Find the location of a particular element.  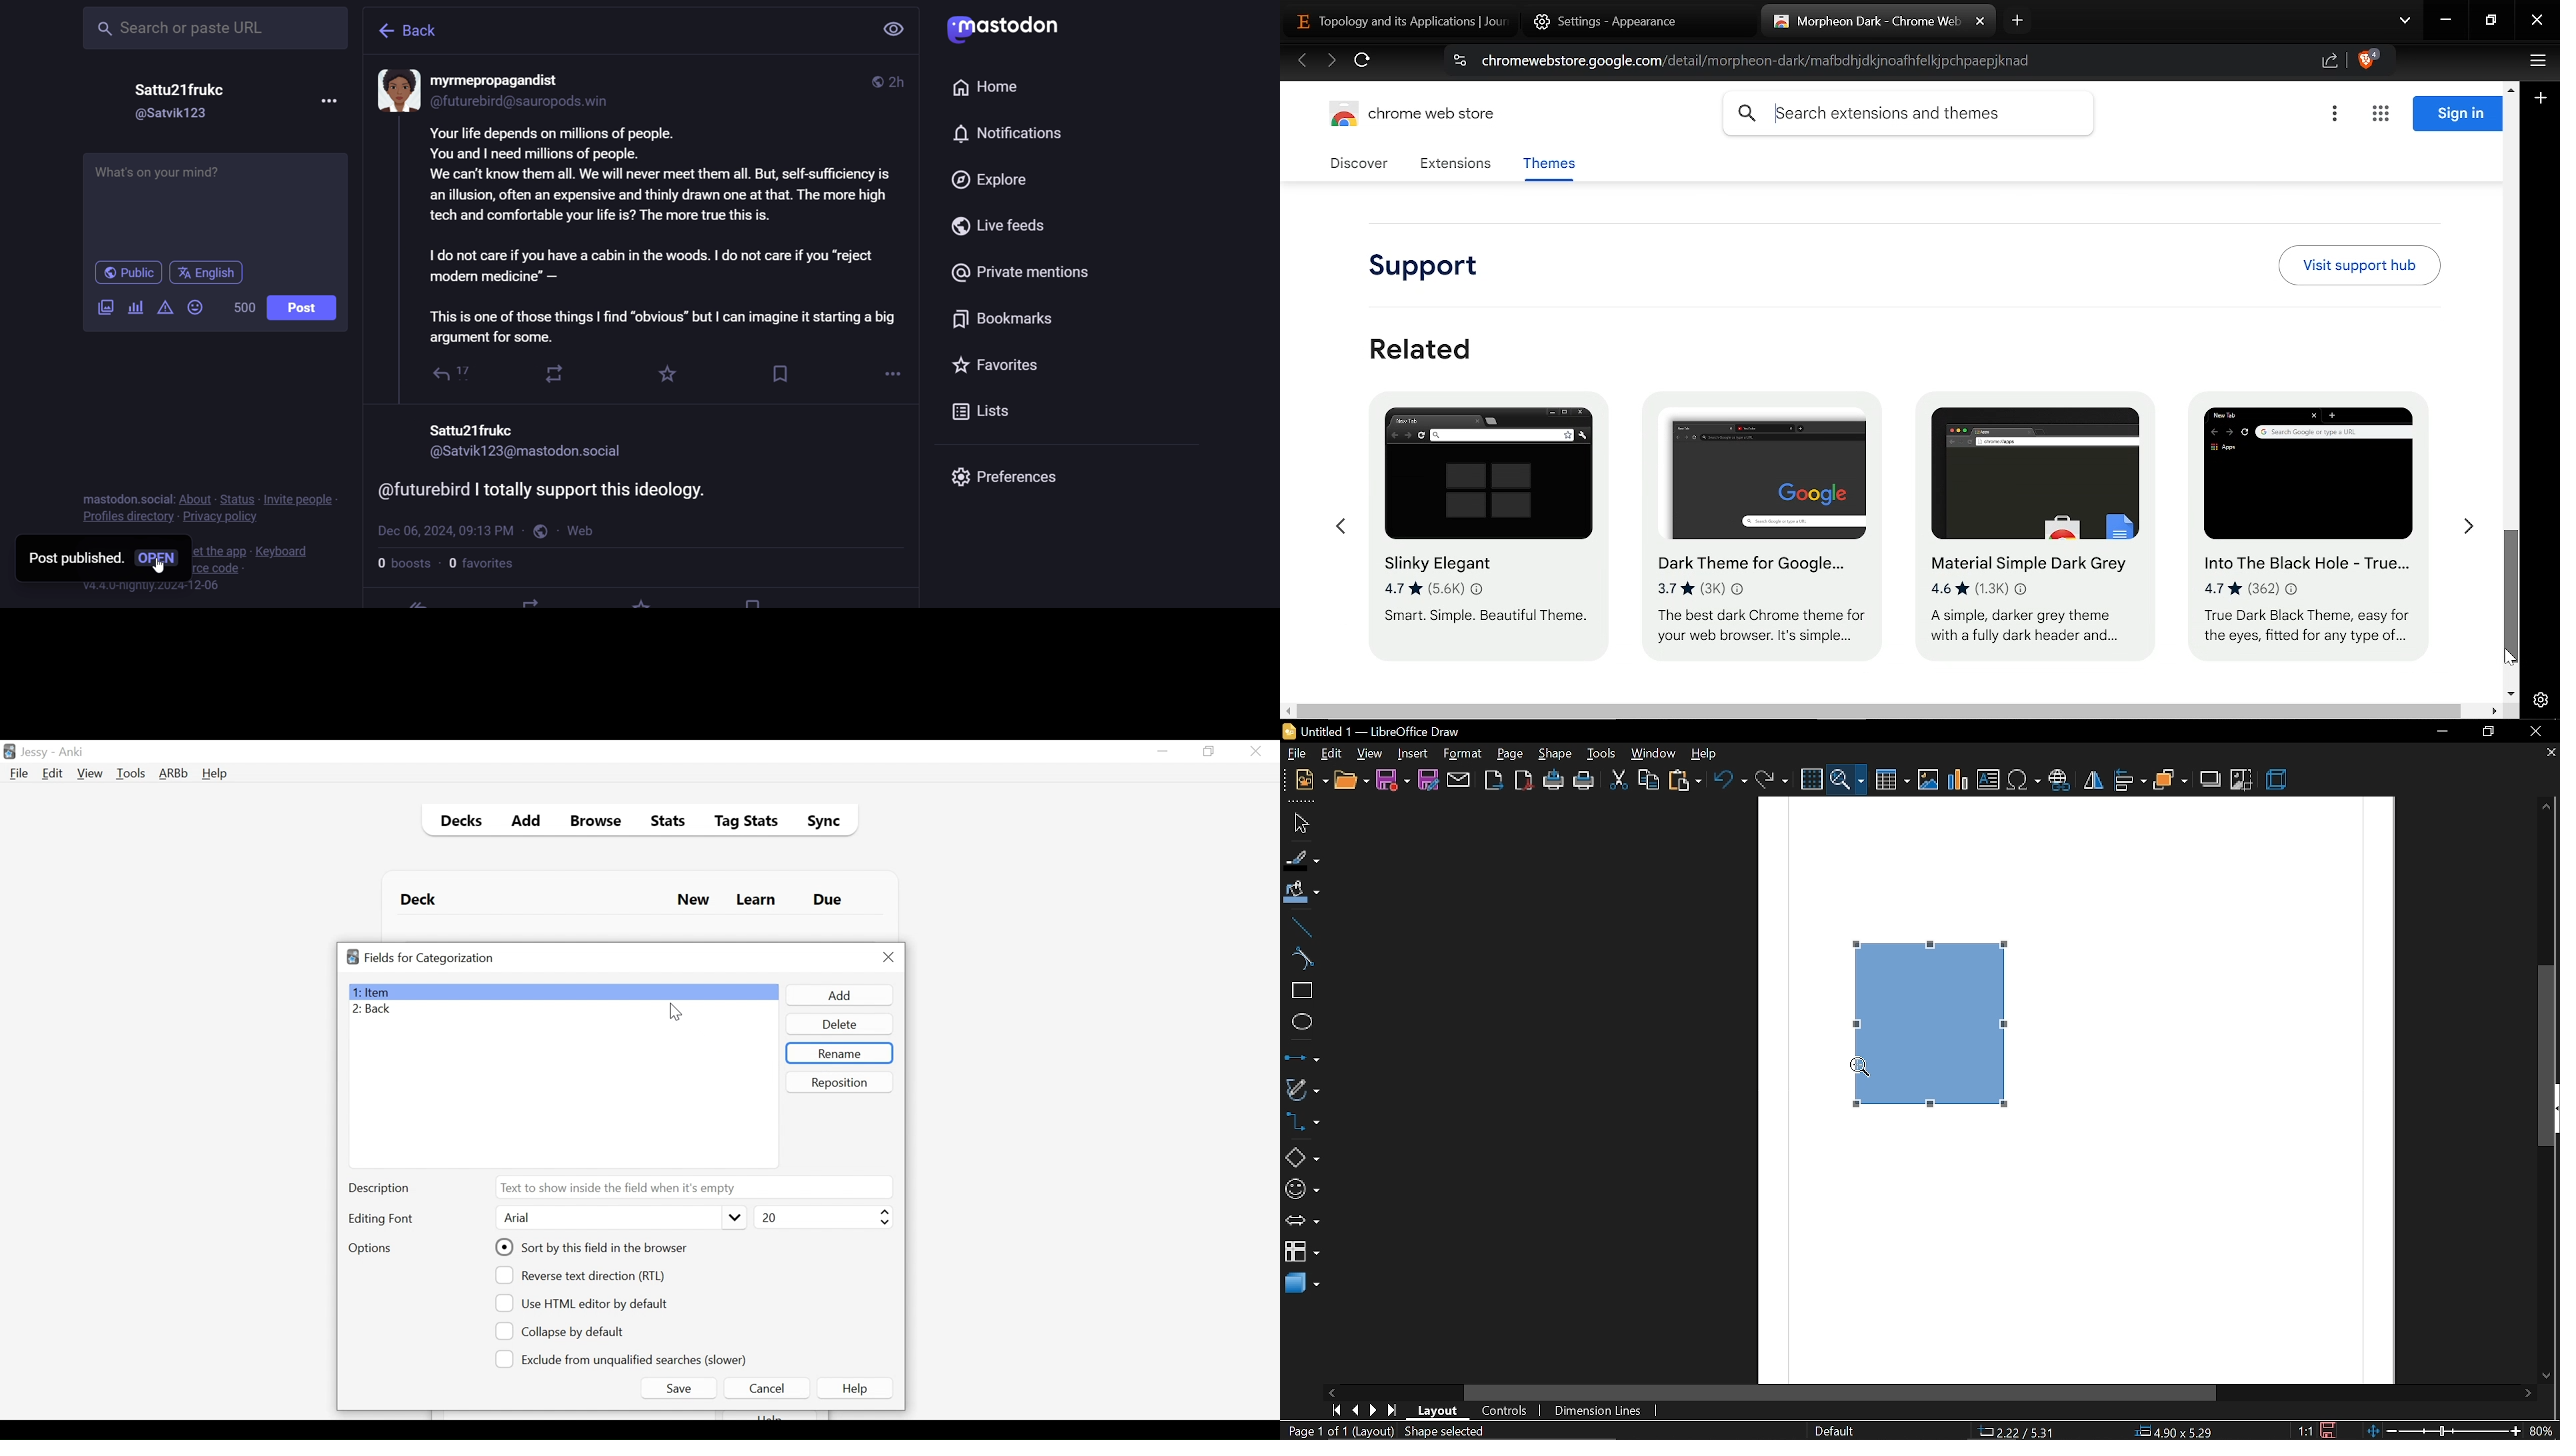

libreoffice draw logo is located at coordinates (1288, 731).